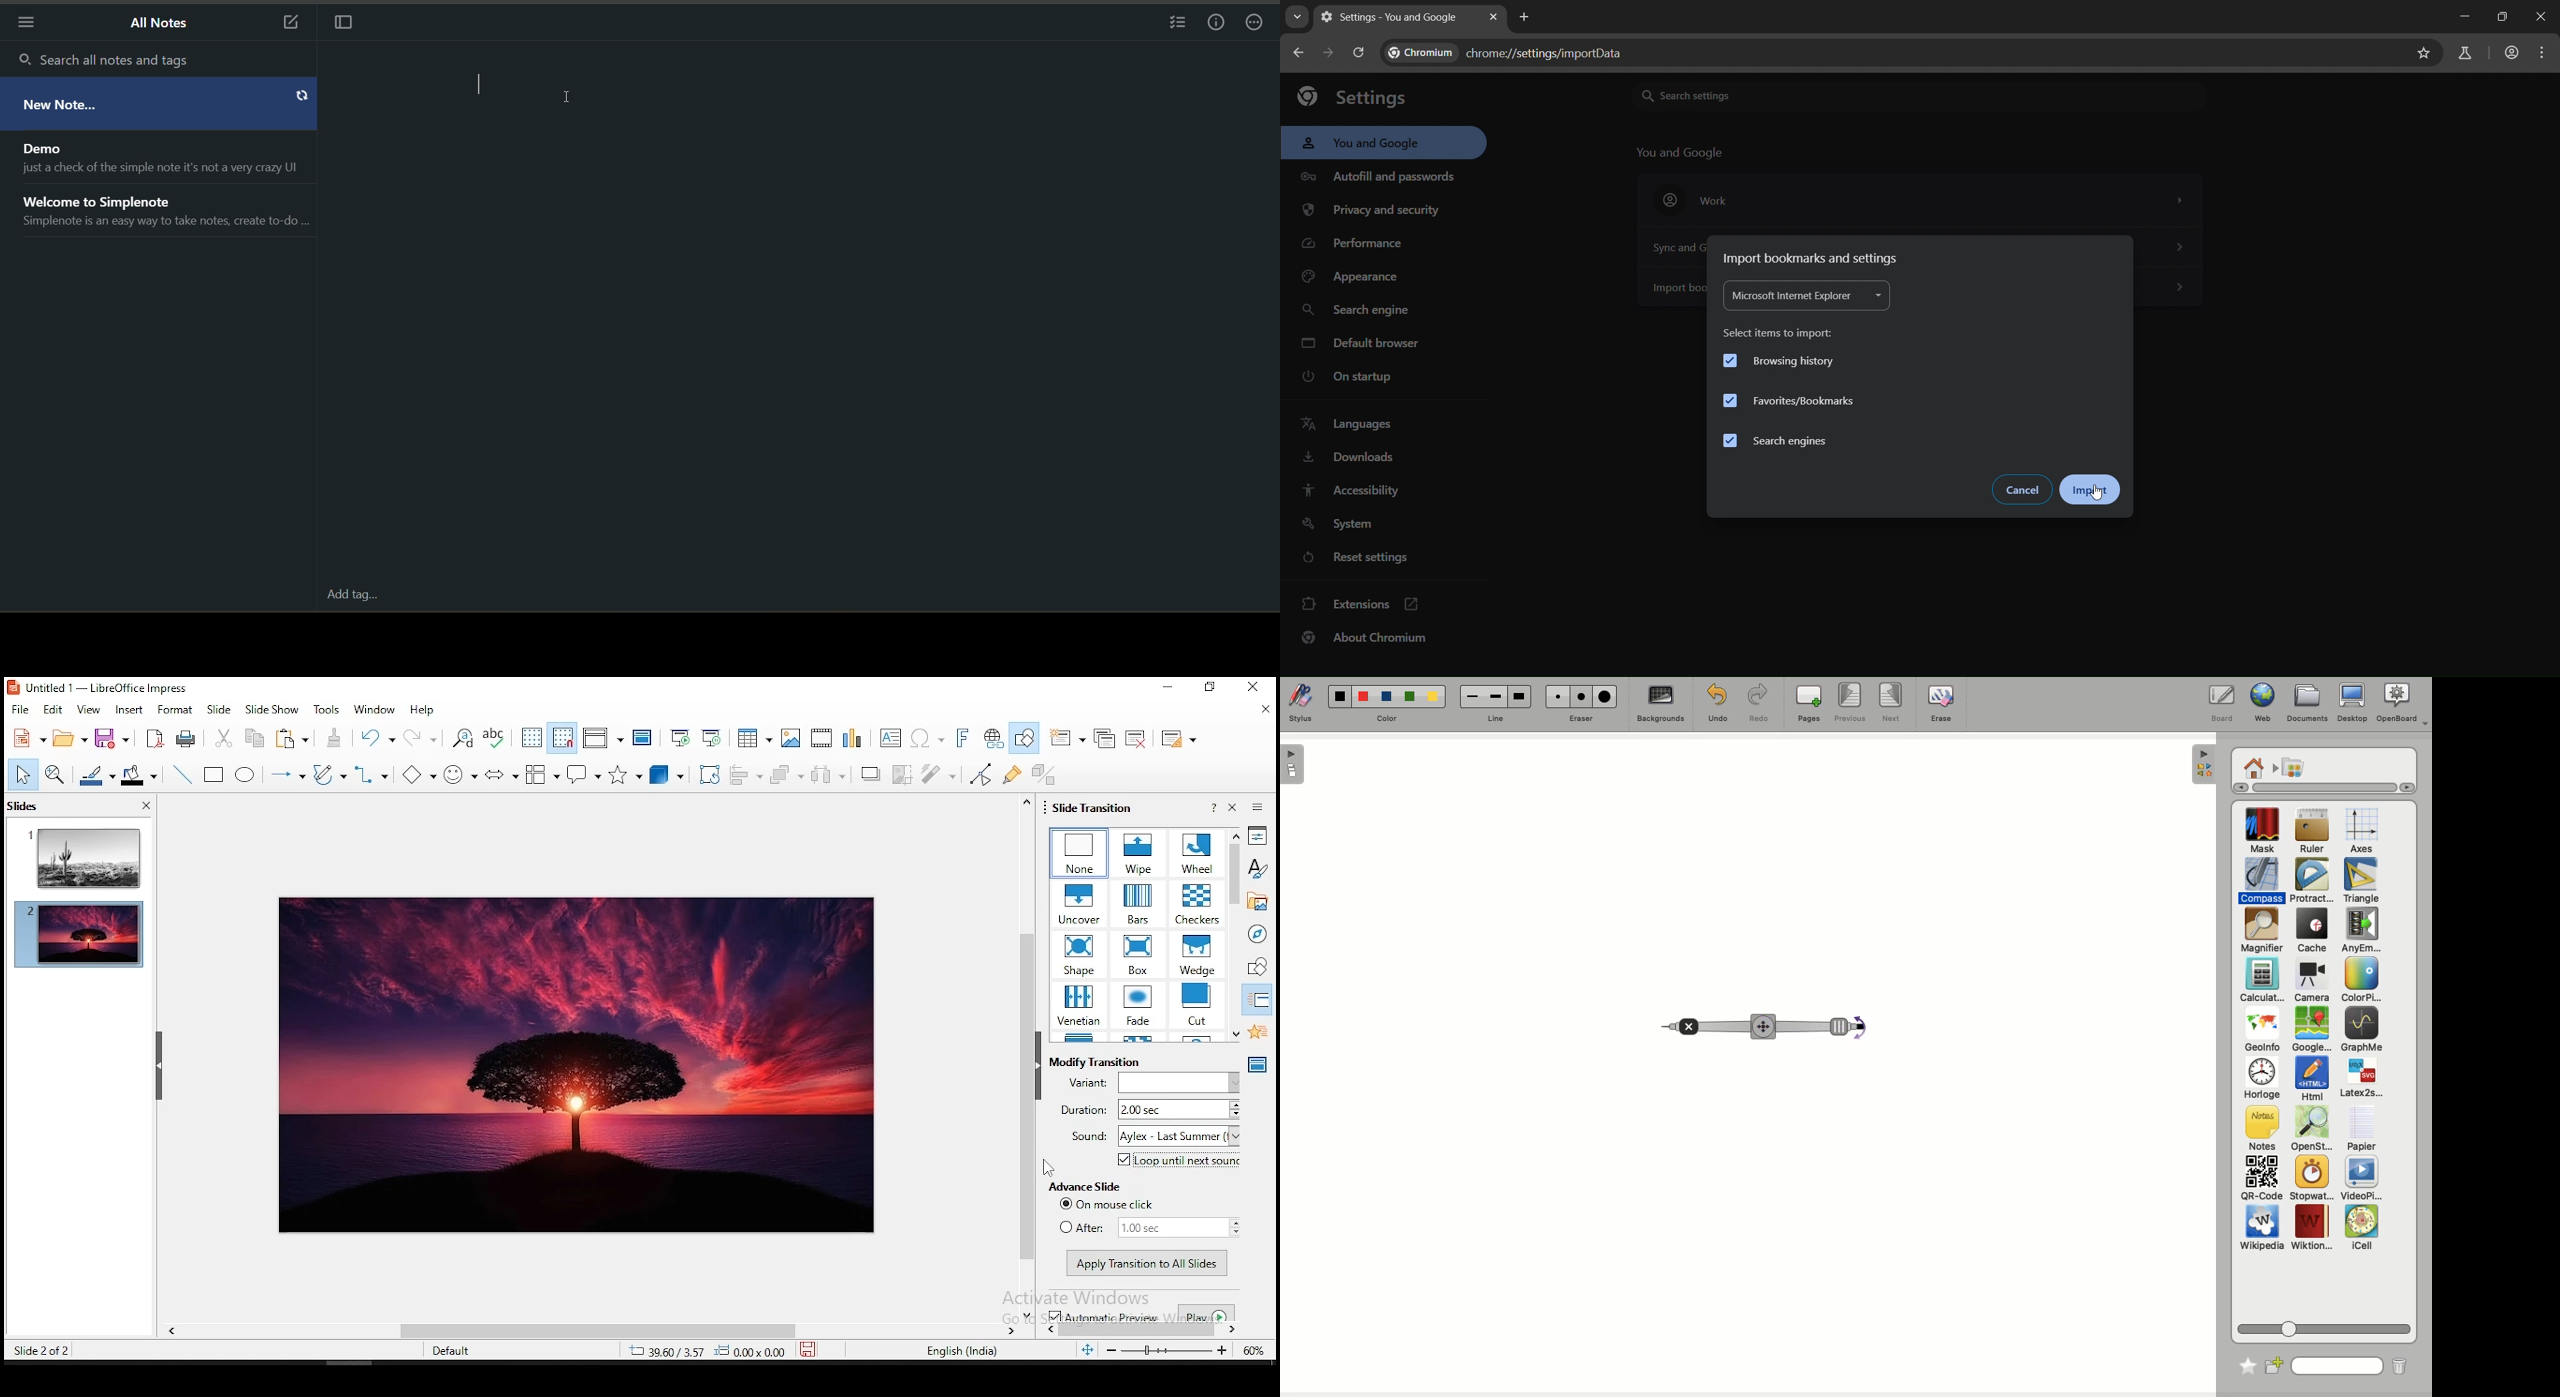 The width and height of the screenshot is (2576, 1400). What do you see at coordinates (79, 936) in the screenshot?
I see `slide2 ` at bounding box center [79, 936].